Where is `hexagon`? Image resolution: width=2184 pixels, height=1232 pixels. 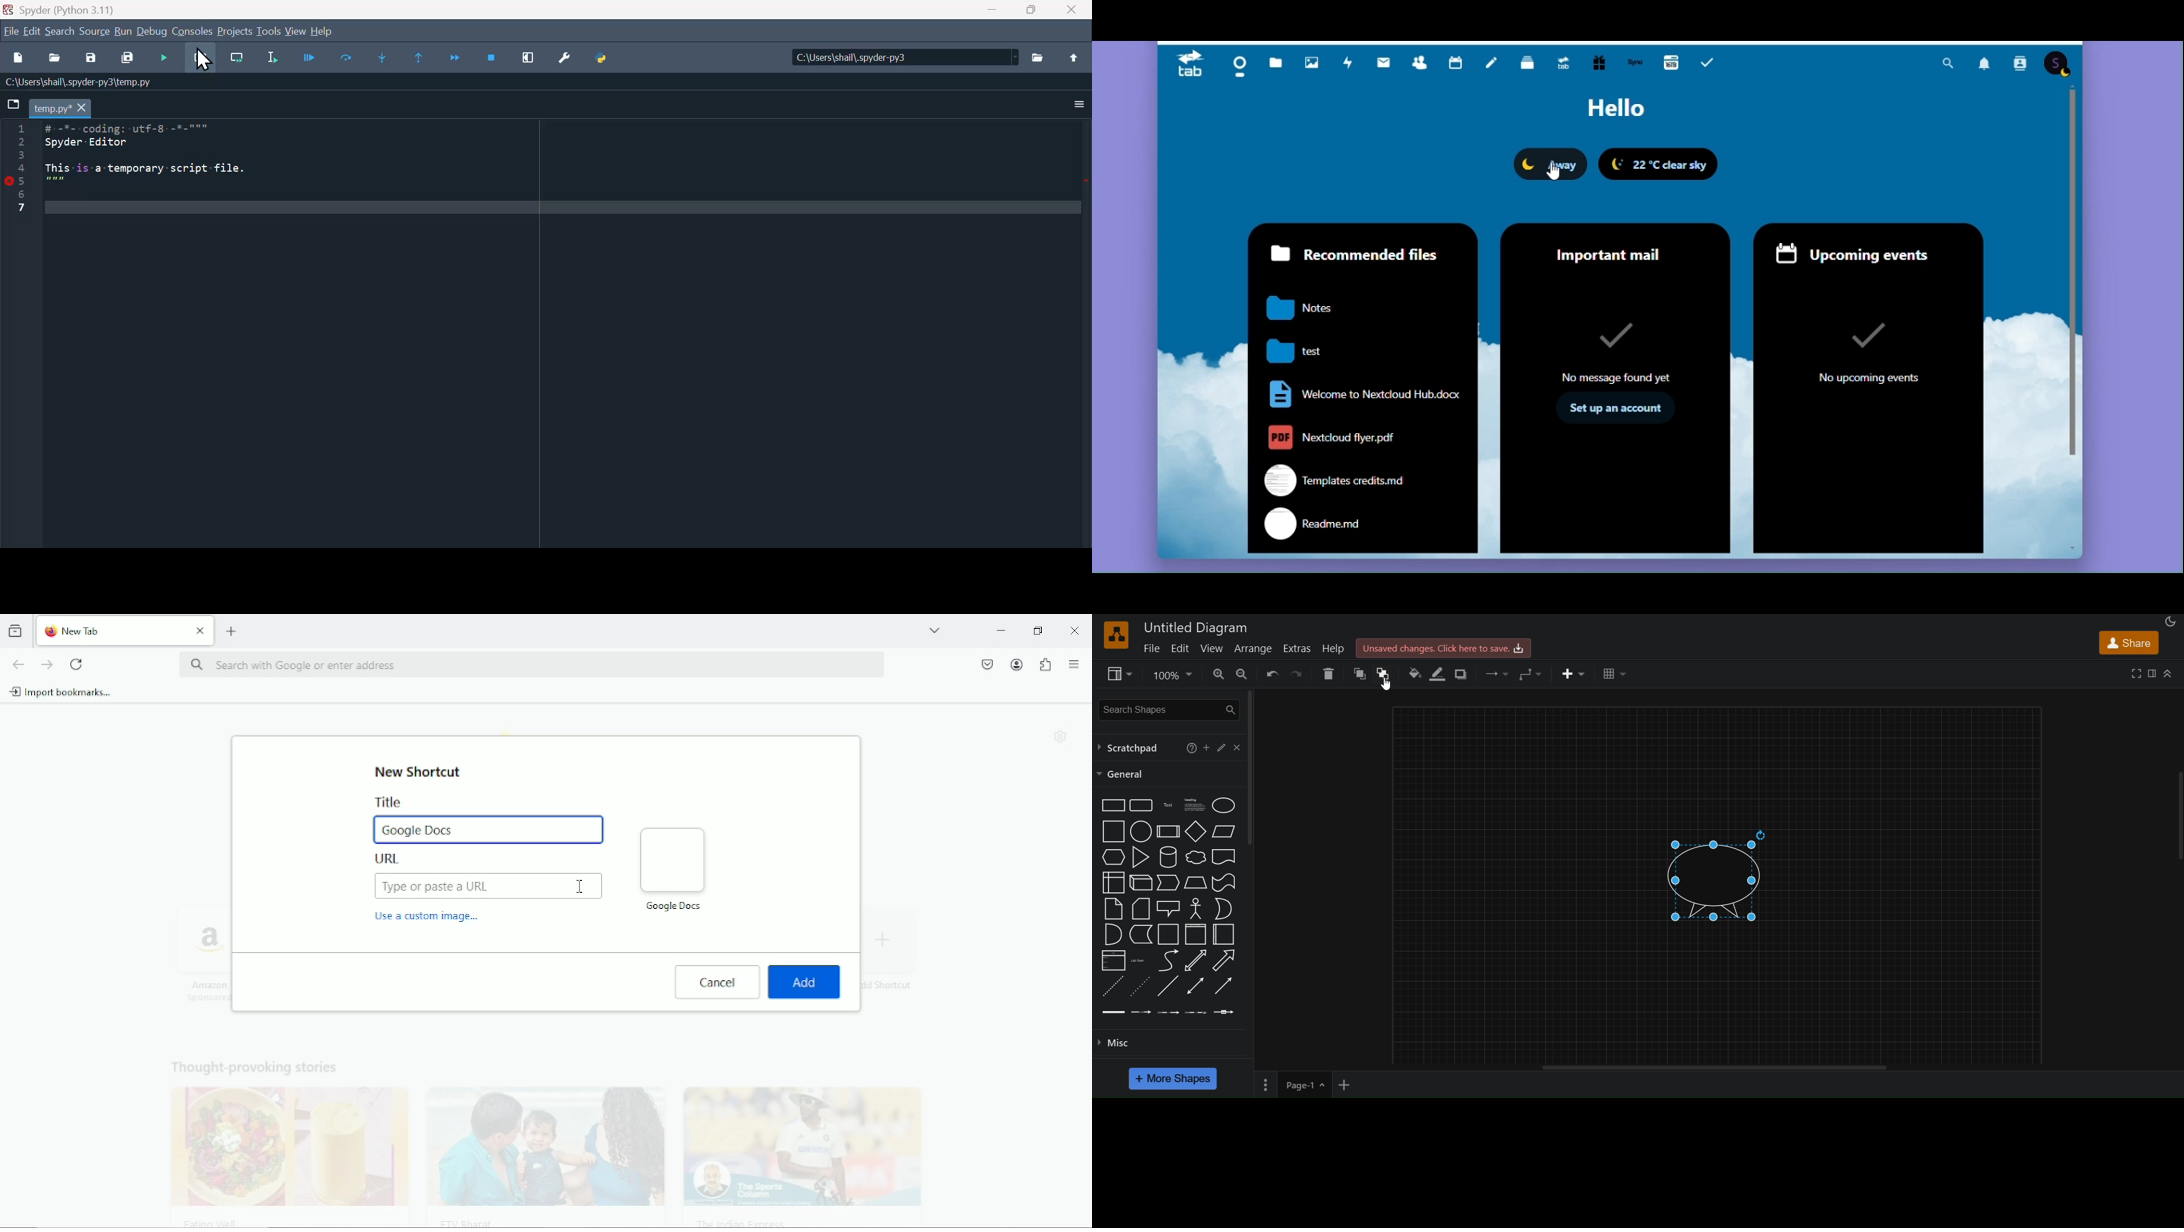
hexagon is located at coordinates (1114, 856).